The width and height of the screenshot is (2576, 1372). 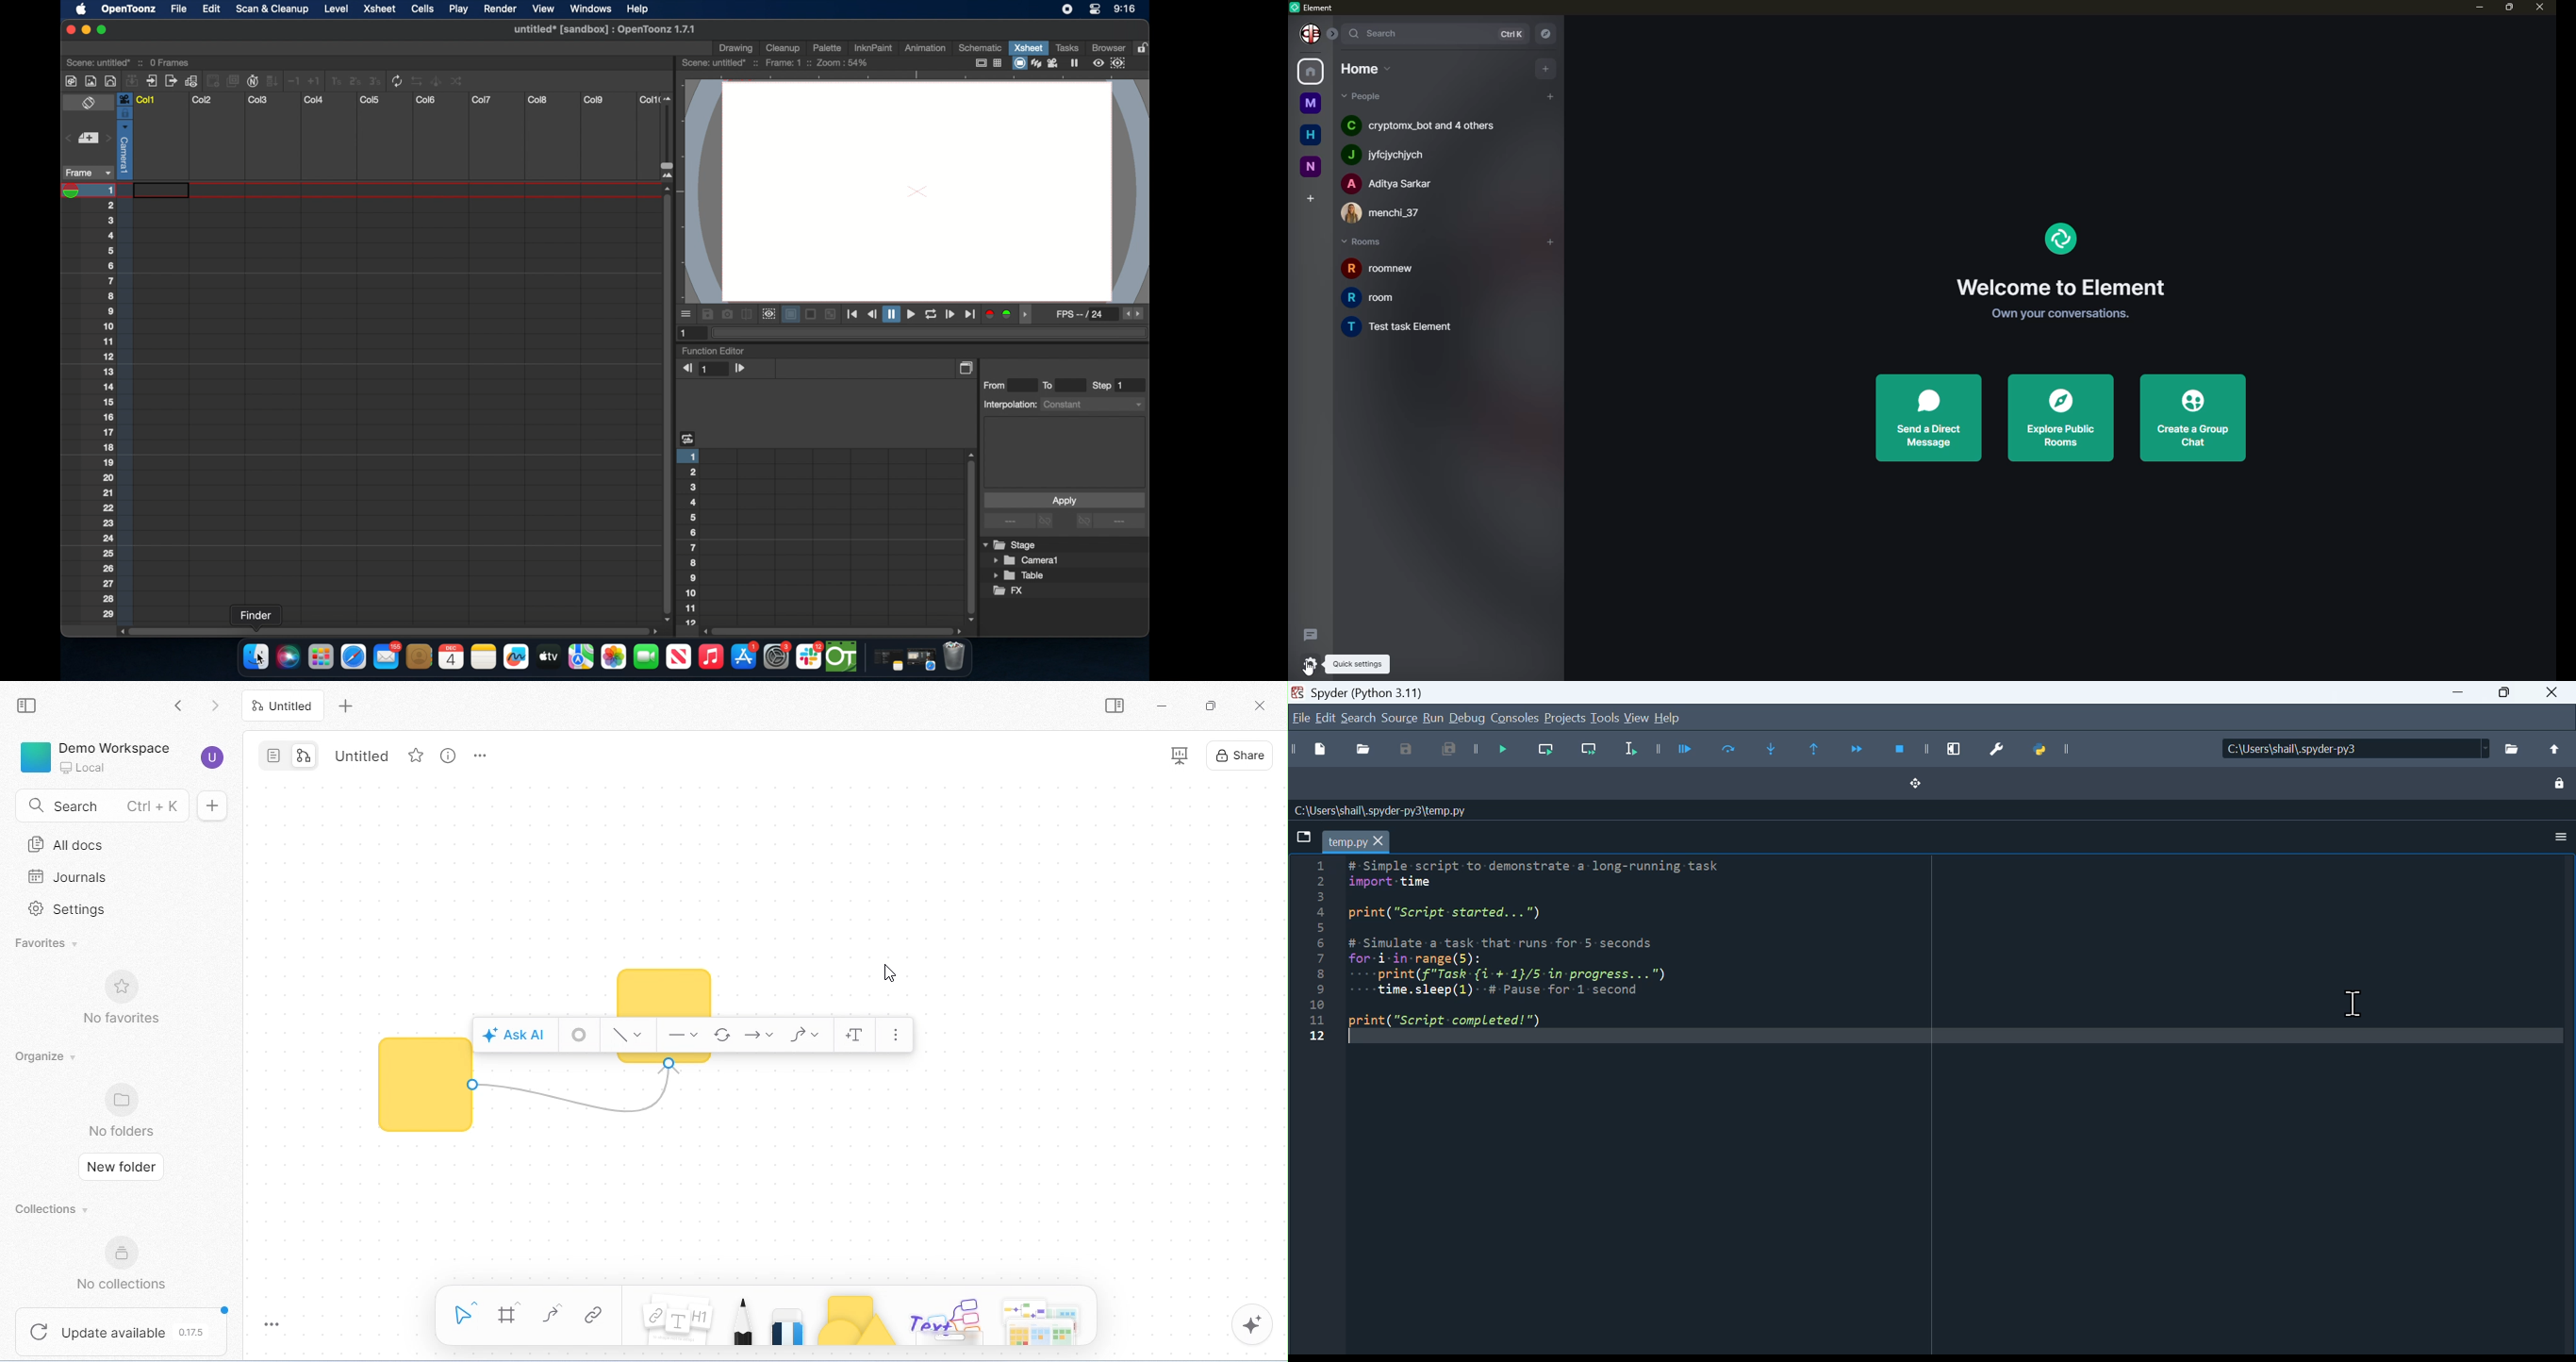 What do you see at coordinates (1366, 242) in the screenshot?
I see `rooms` at bounding box center [1366, 242].